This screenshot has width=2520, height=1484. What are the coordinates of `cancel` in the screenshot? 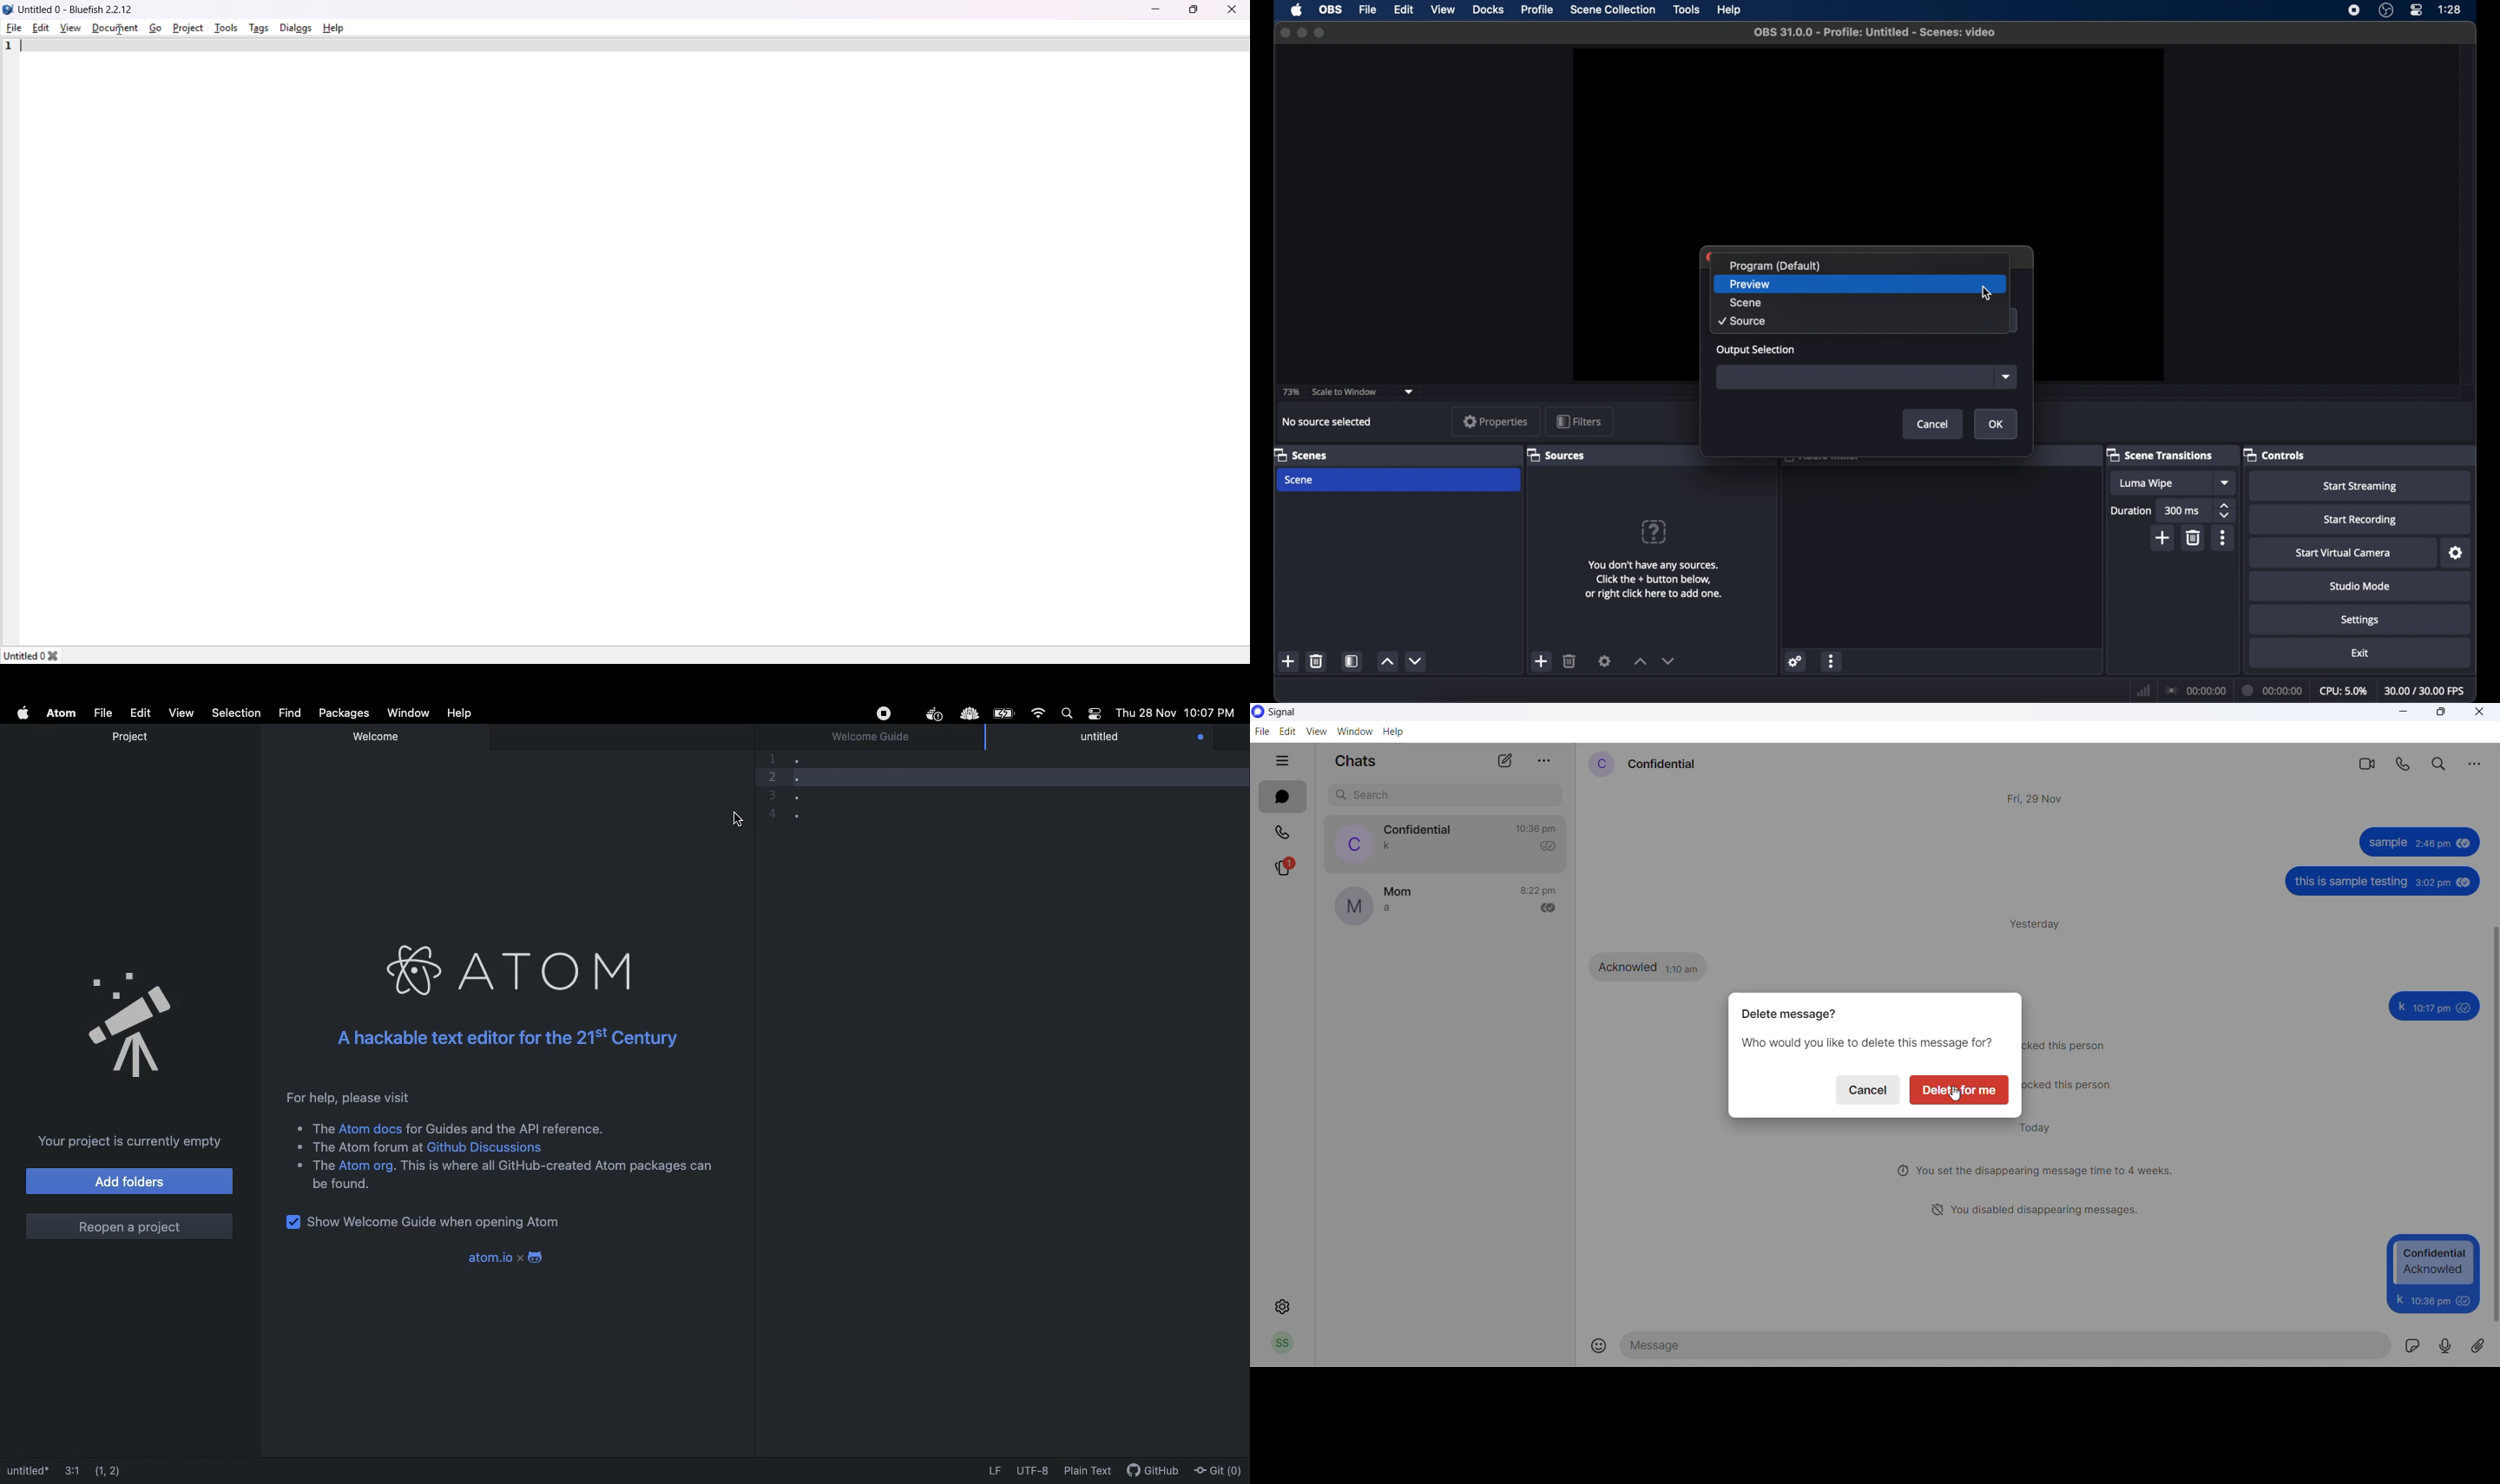 It's located at (1933, 424).